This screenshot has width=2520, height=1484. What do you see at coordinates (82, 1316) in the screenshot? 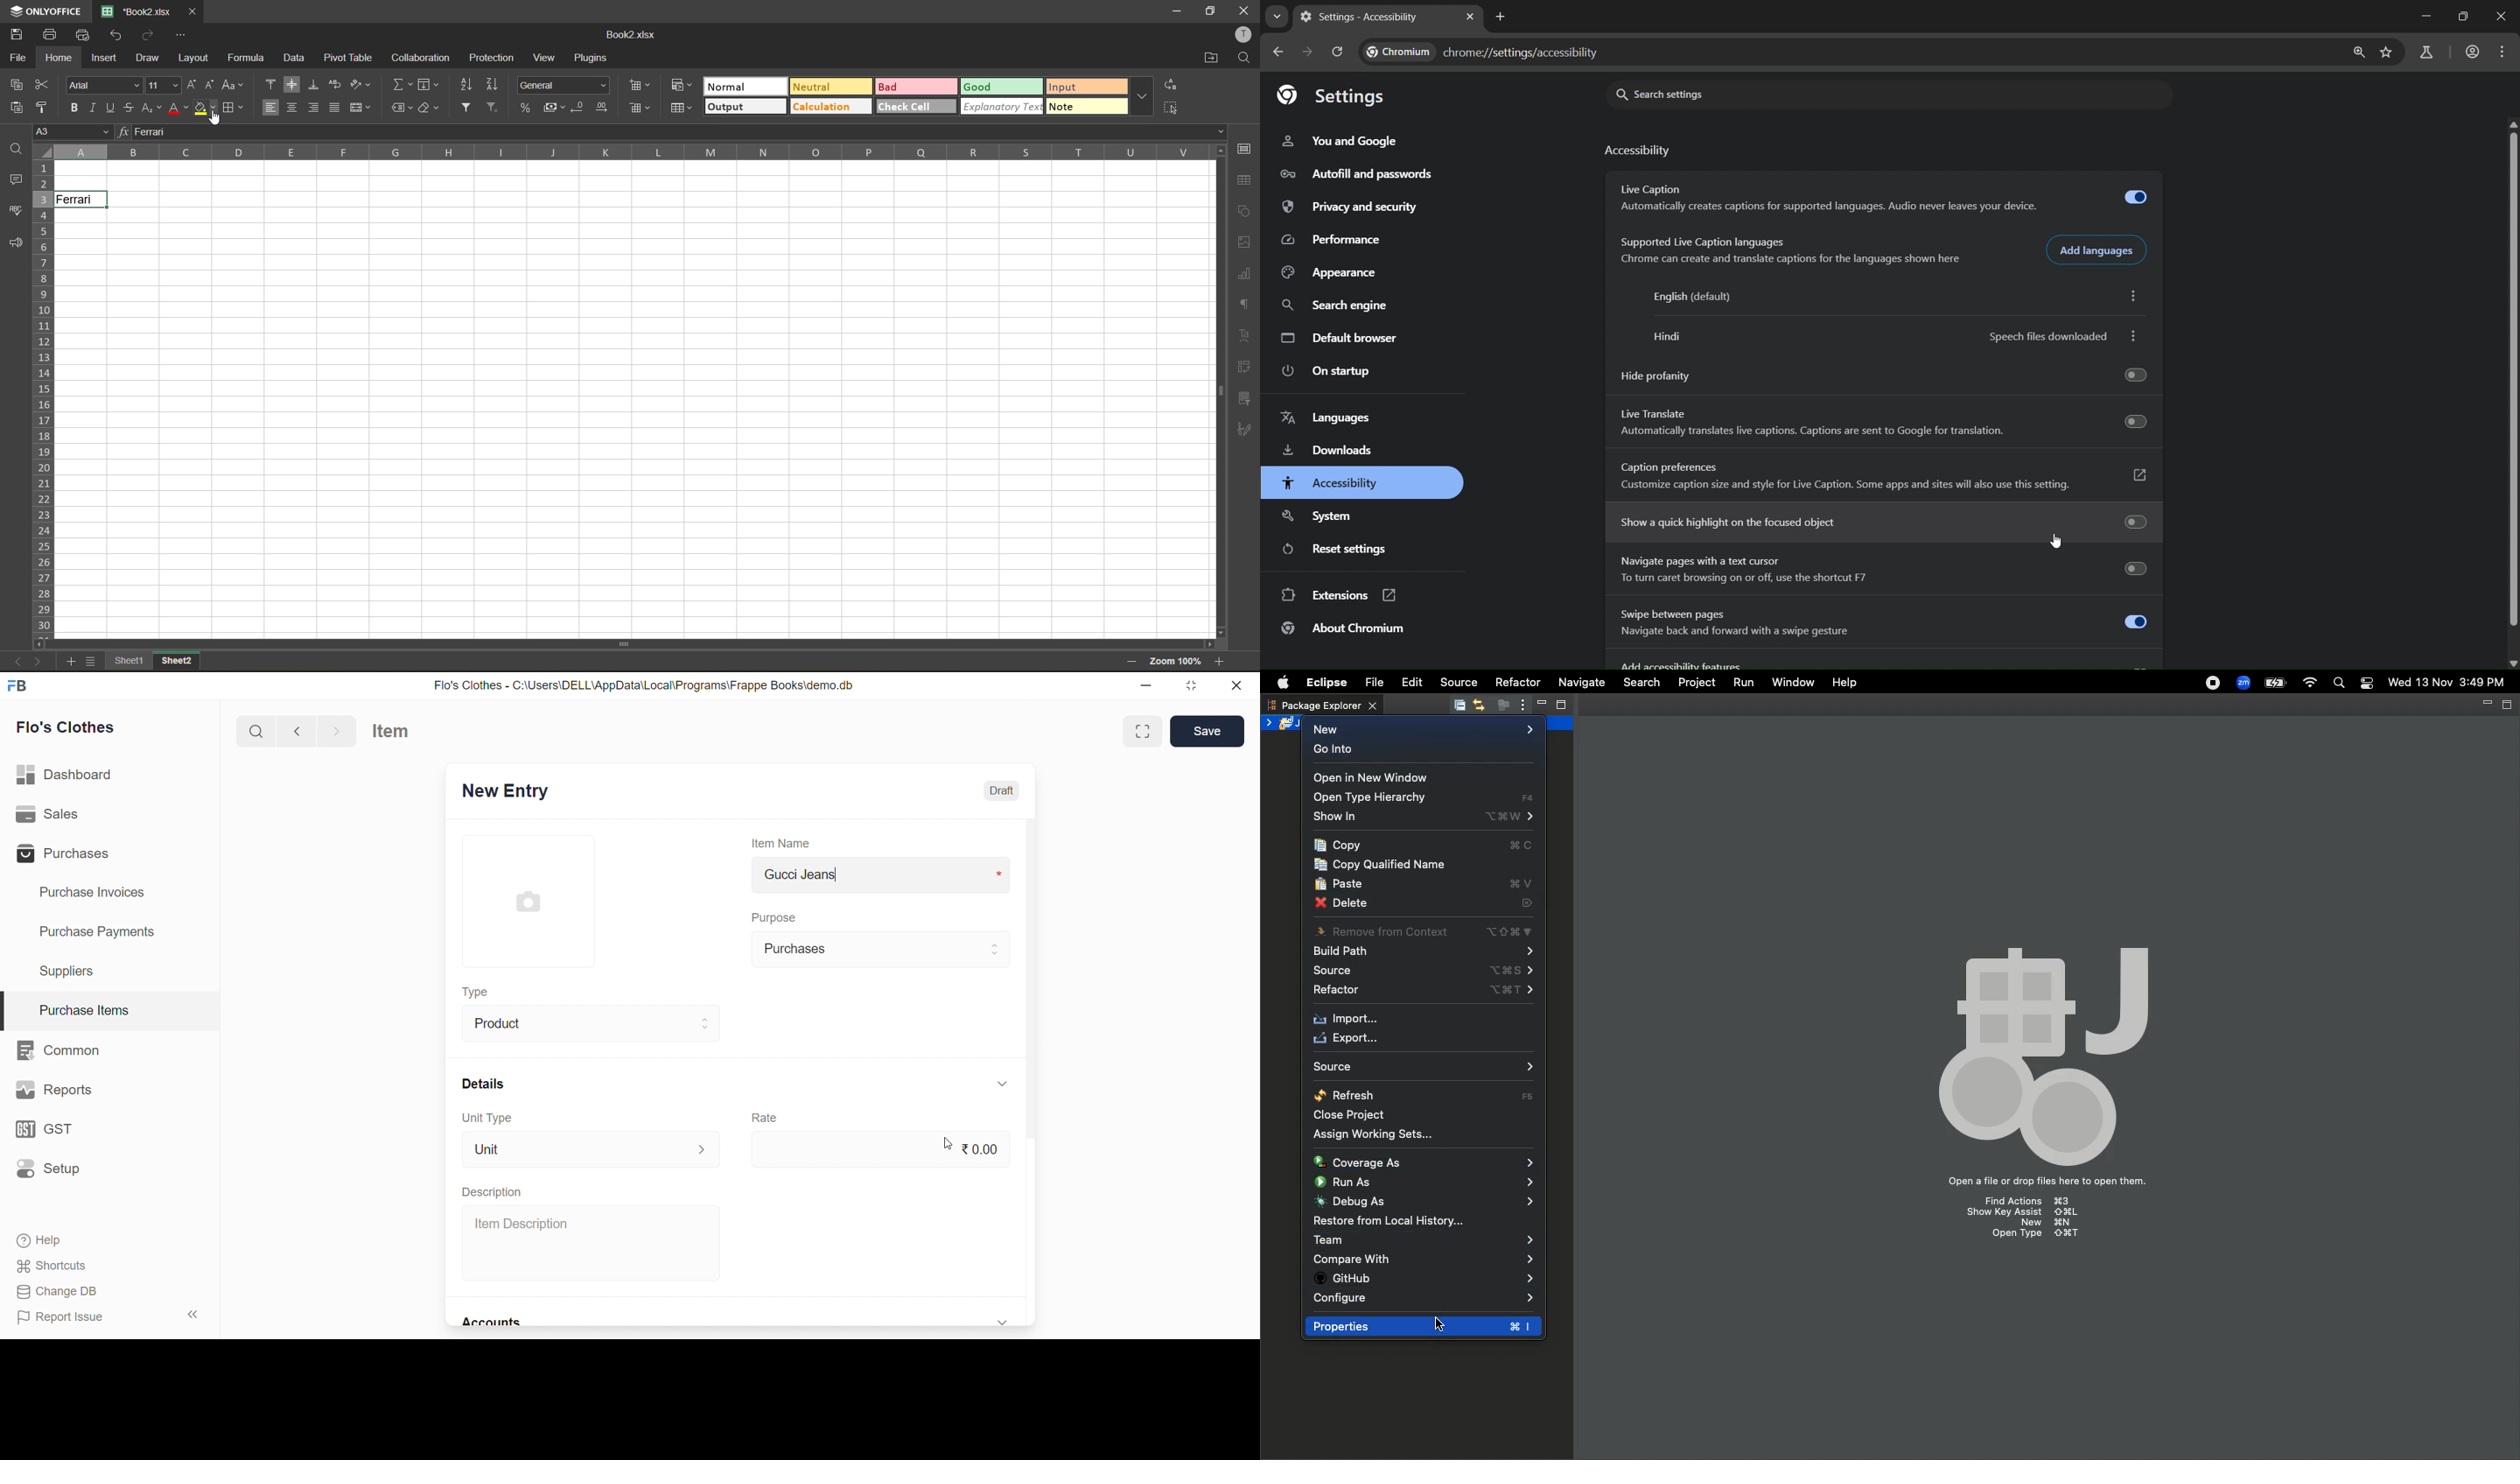
I see `Report Issue` at bounding box center [82, 1316].